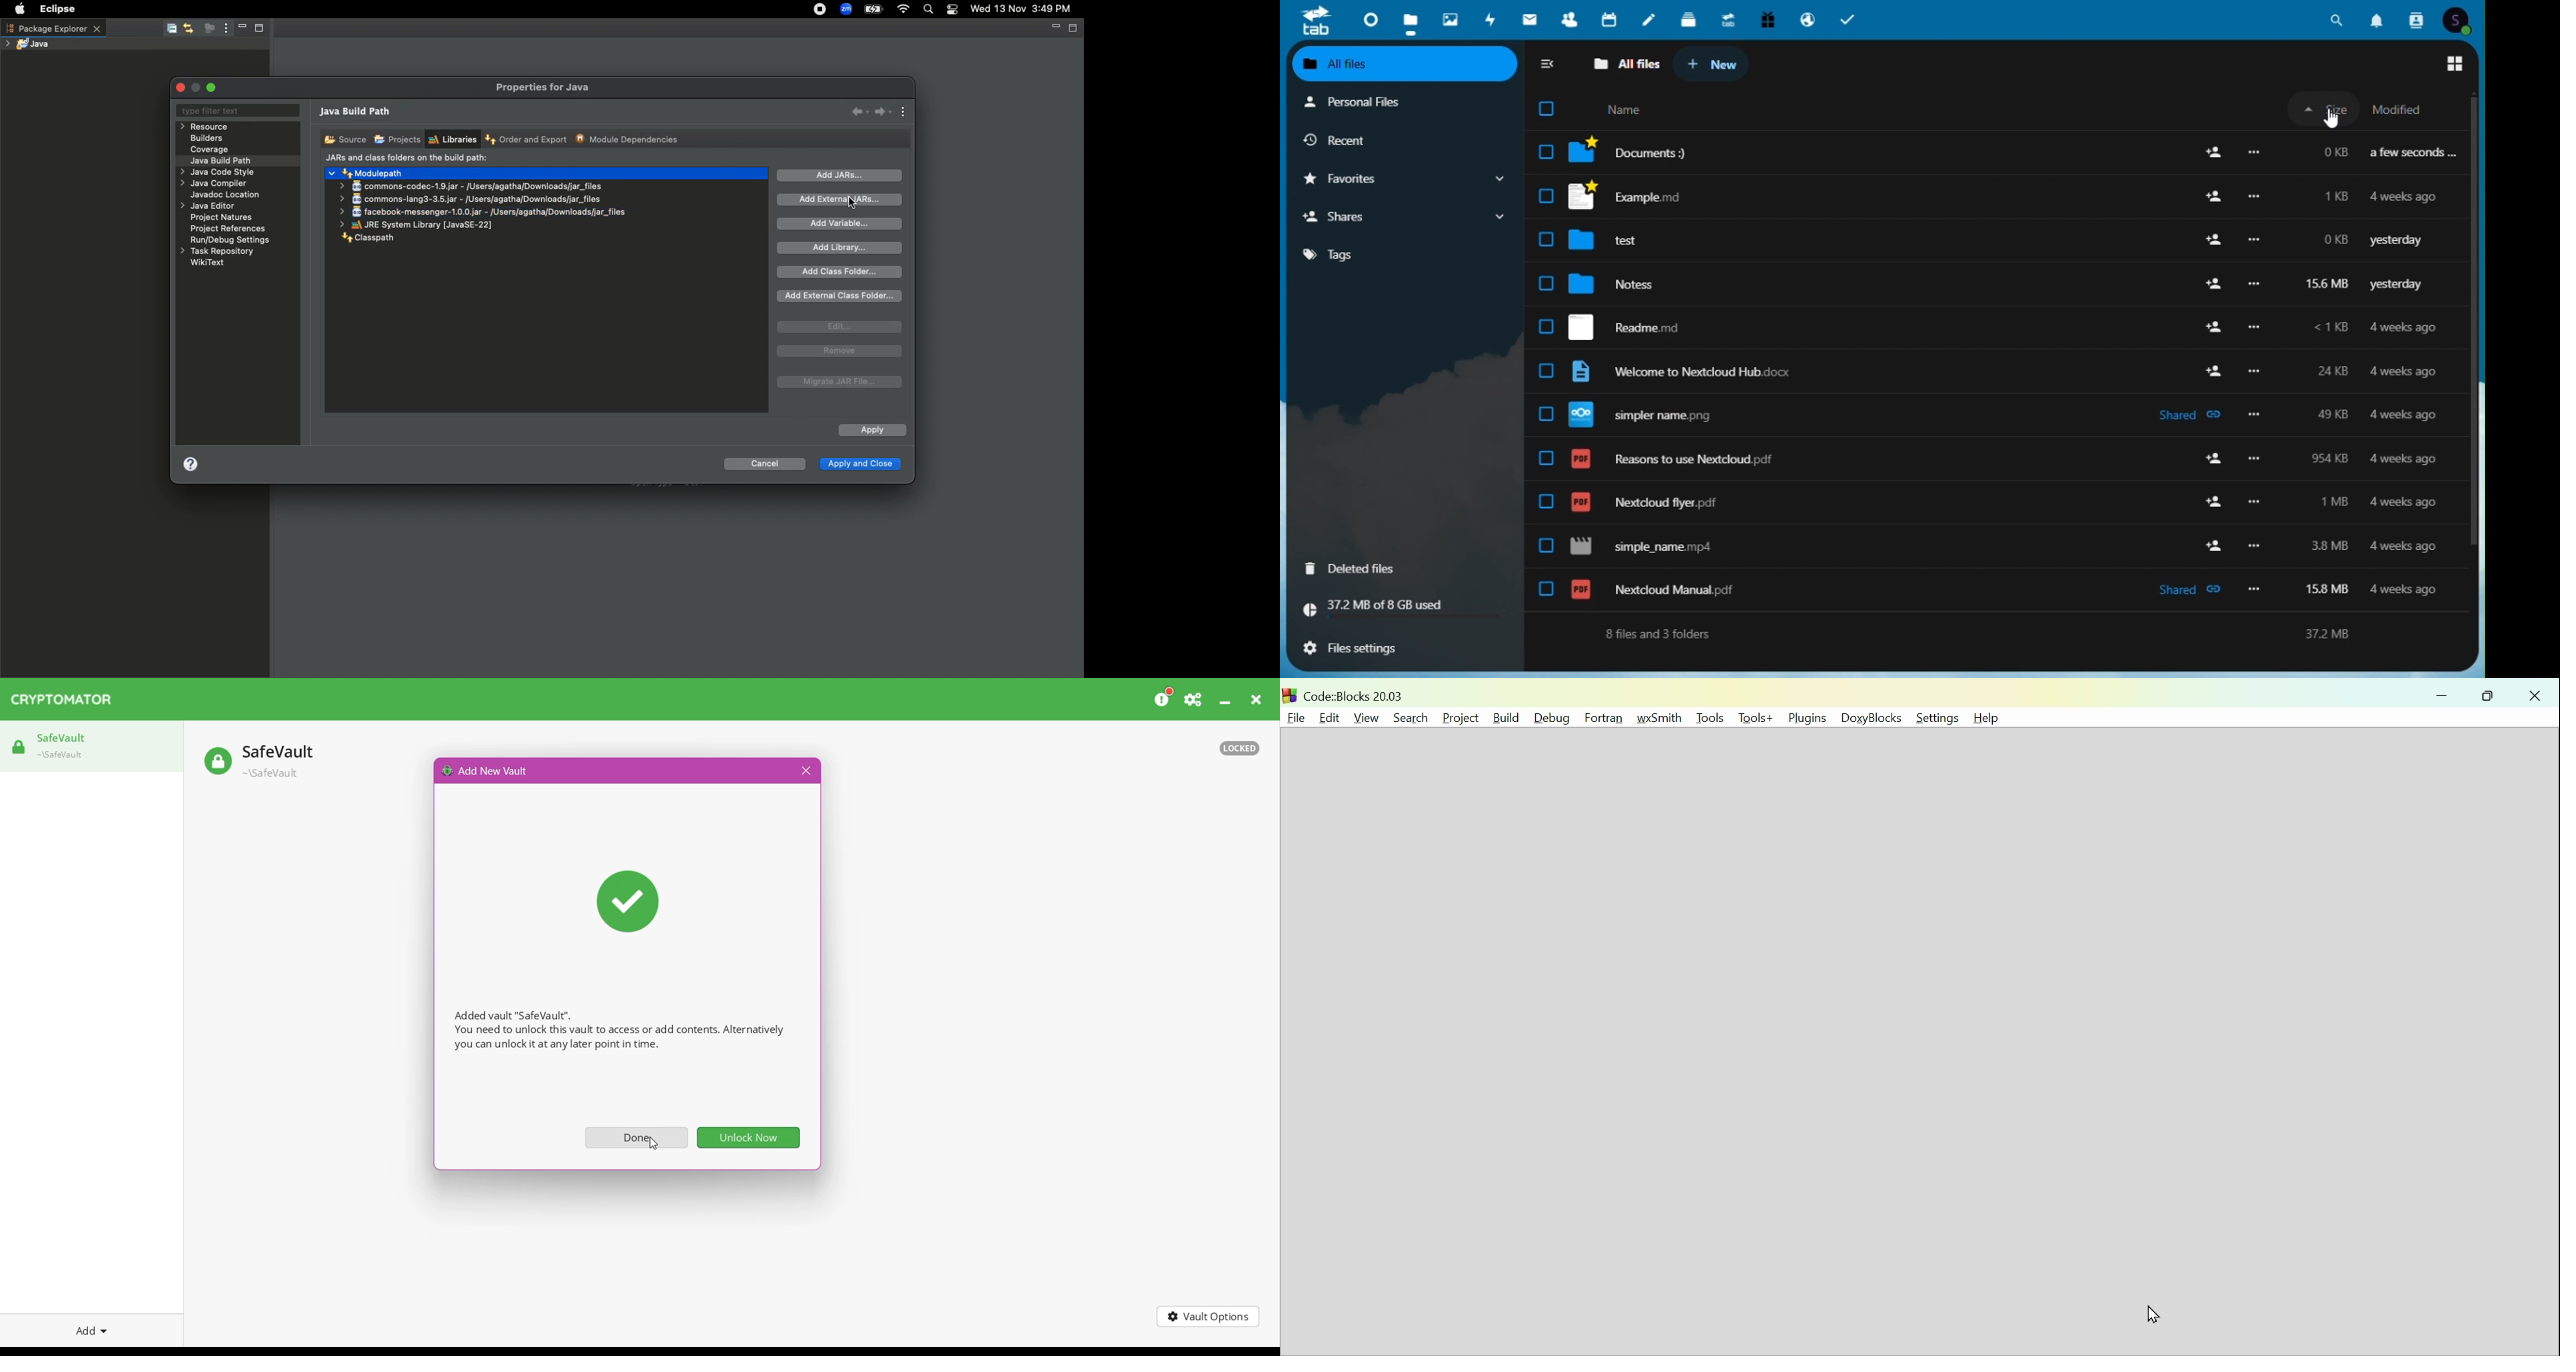 The image size is (2576, 1372). What do you see at coordinates (1980, 288) in the screenshot?
I see `Notes` at bounding box center [1980, 288].